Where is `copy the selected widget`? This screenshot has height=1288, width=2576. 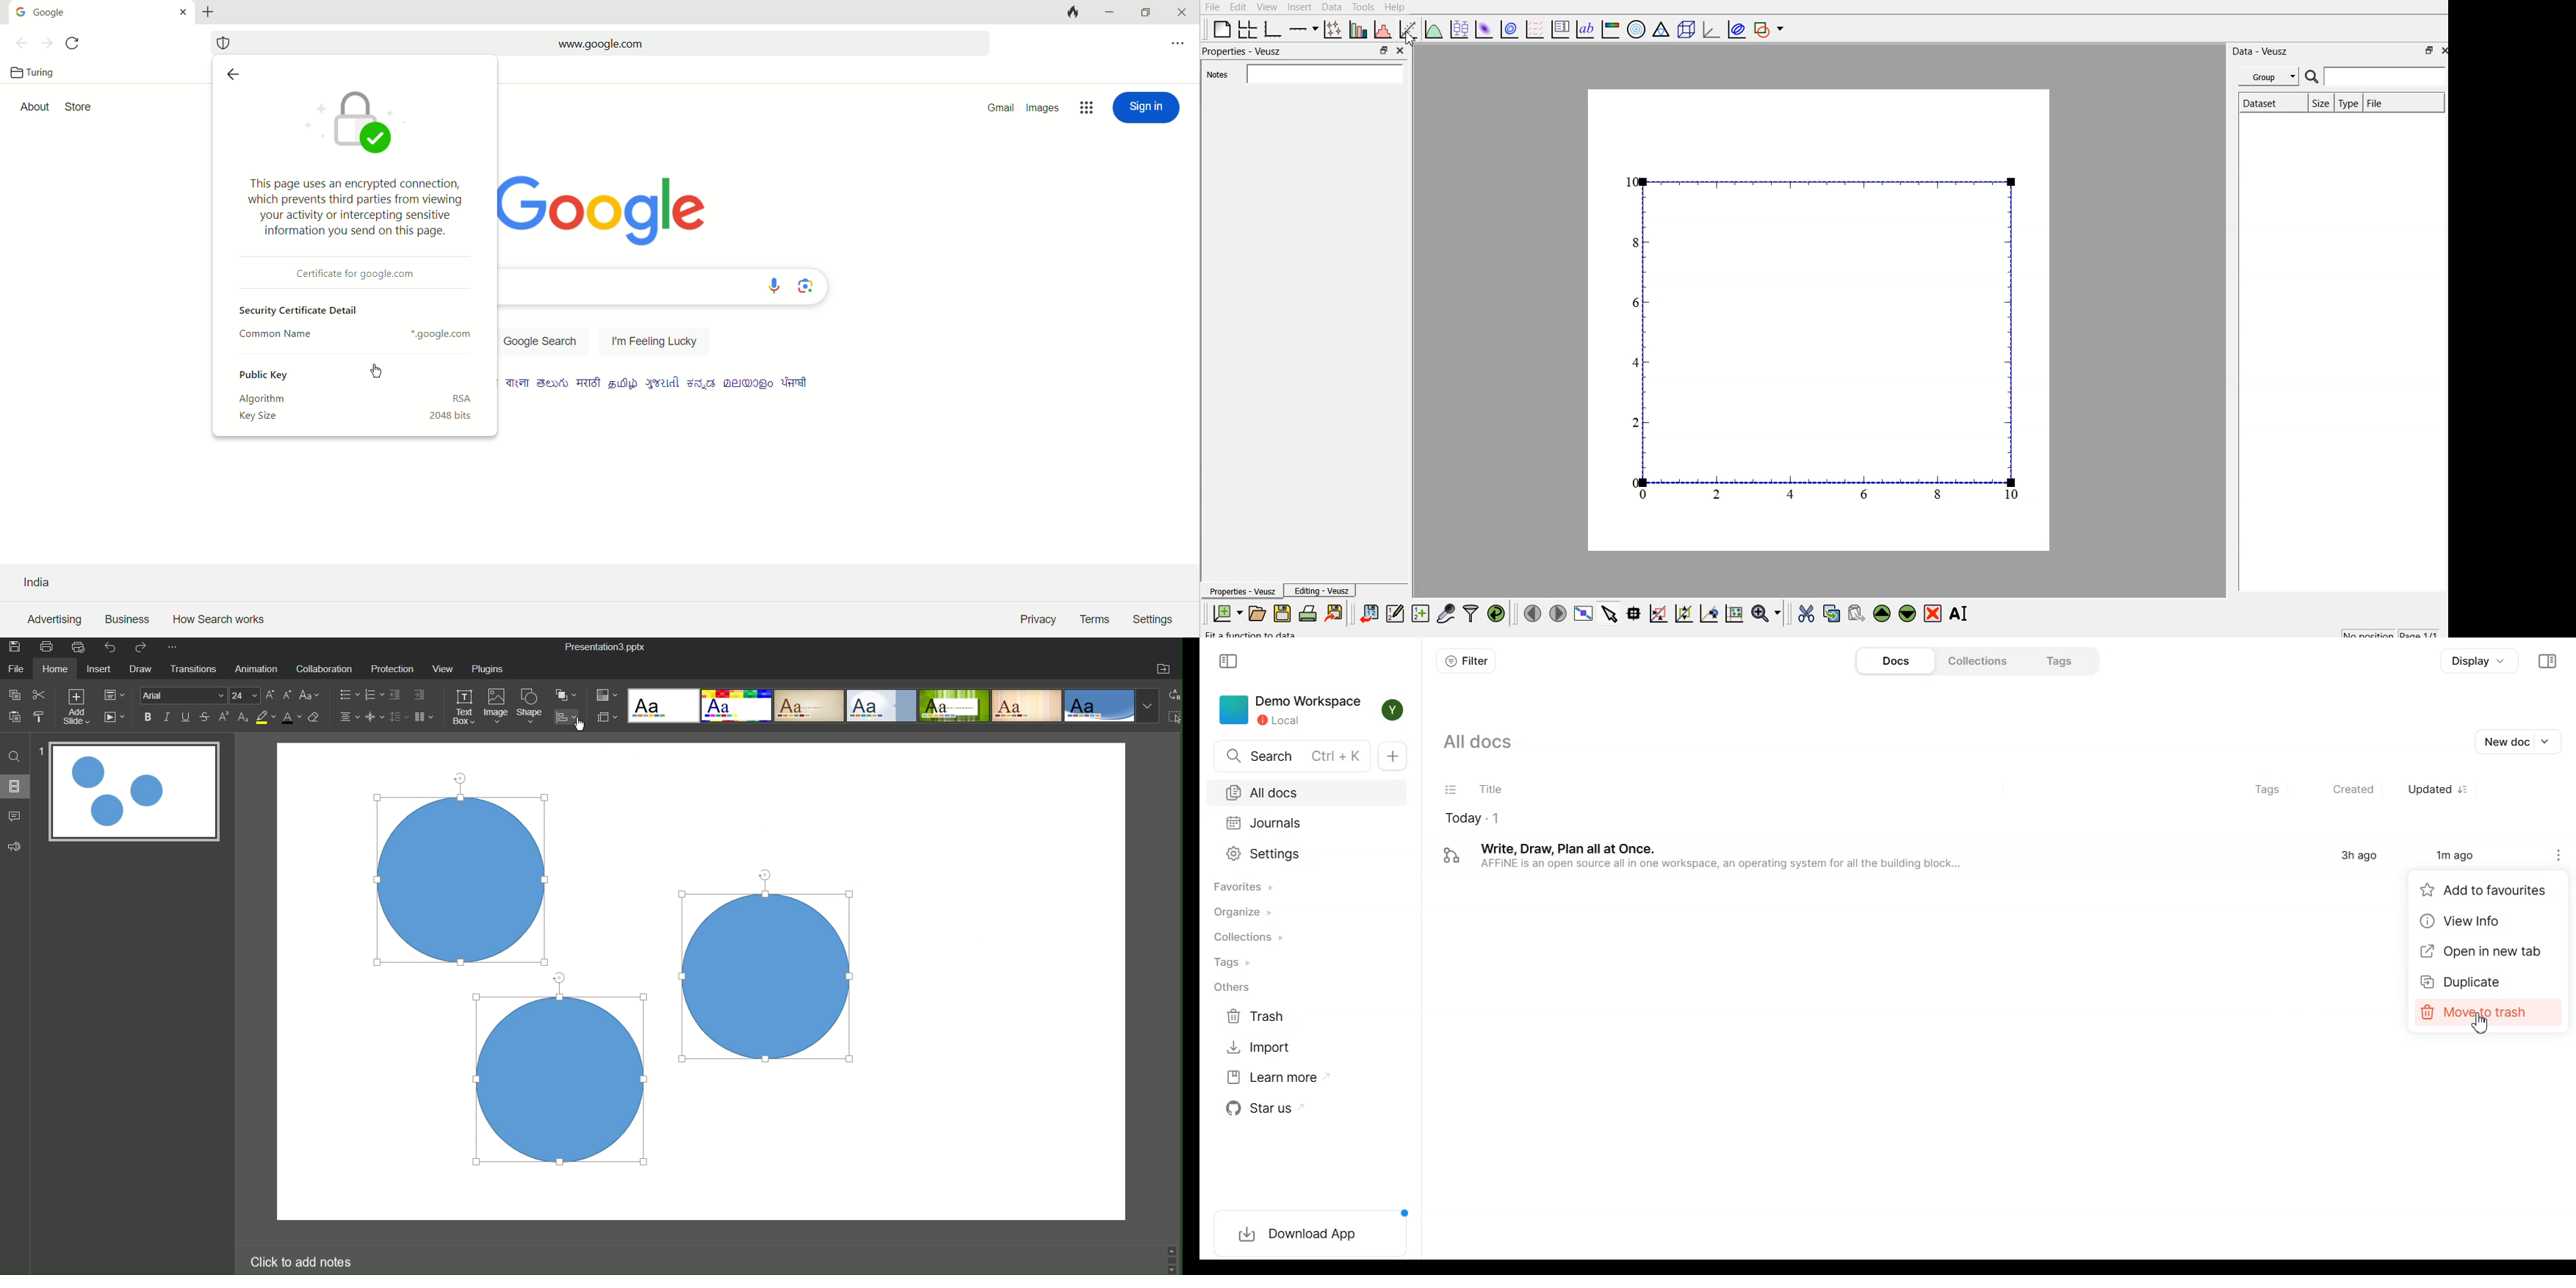 copy the selected widget is located at coordinates (1832, 615).